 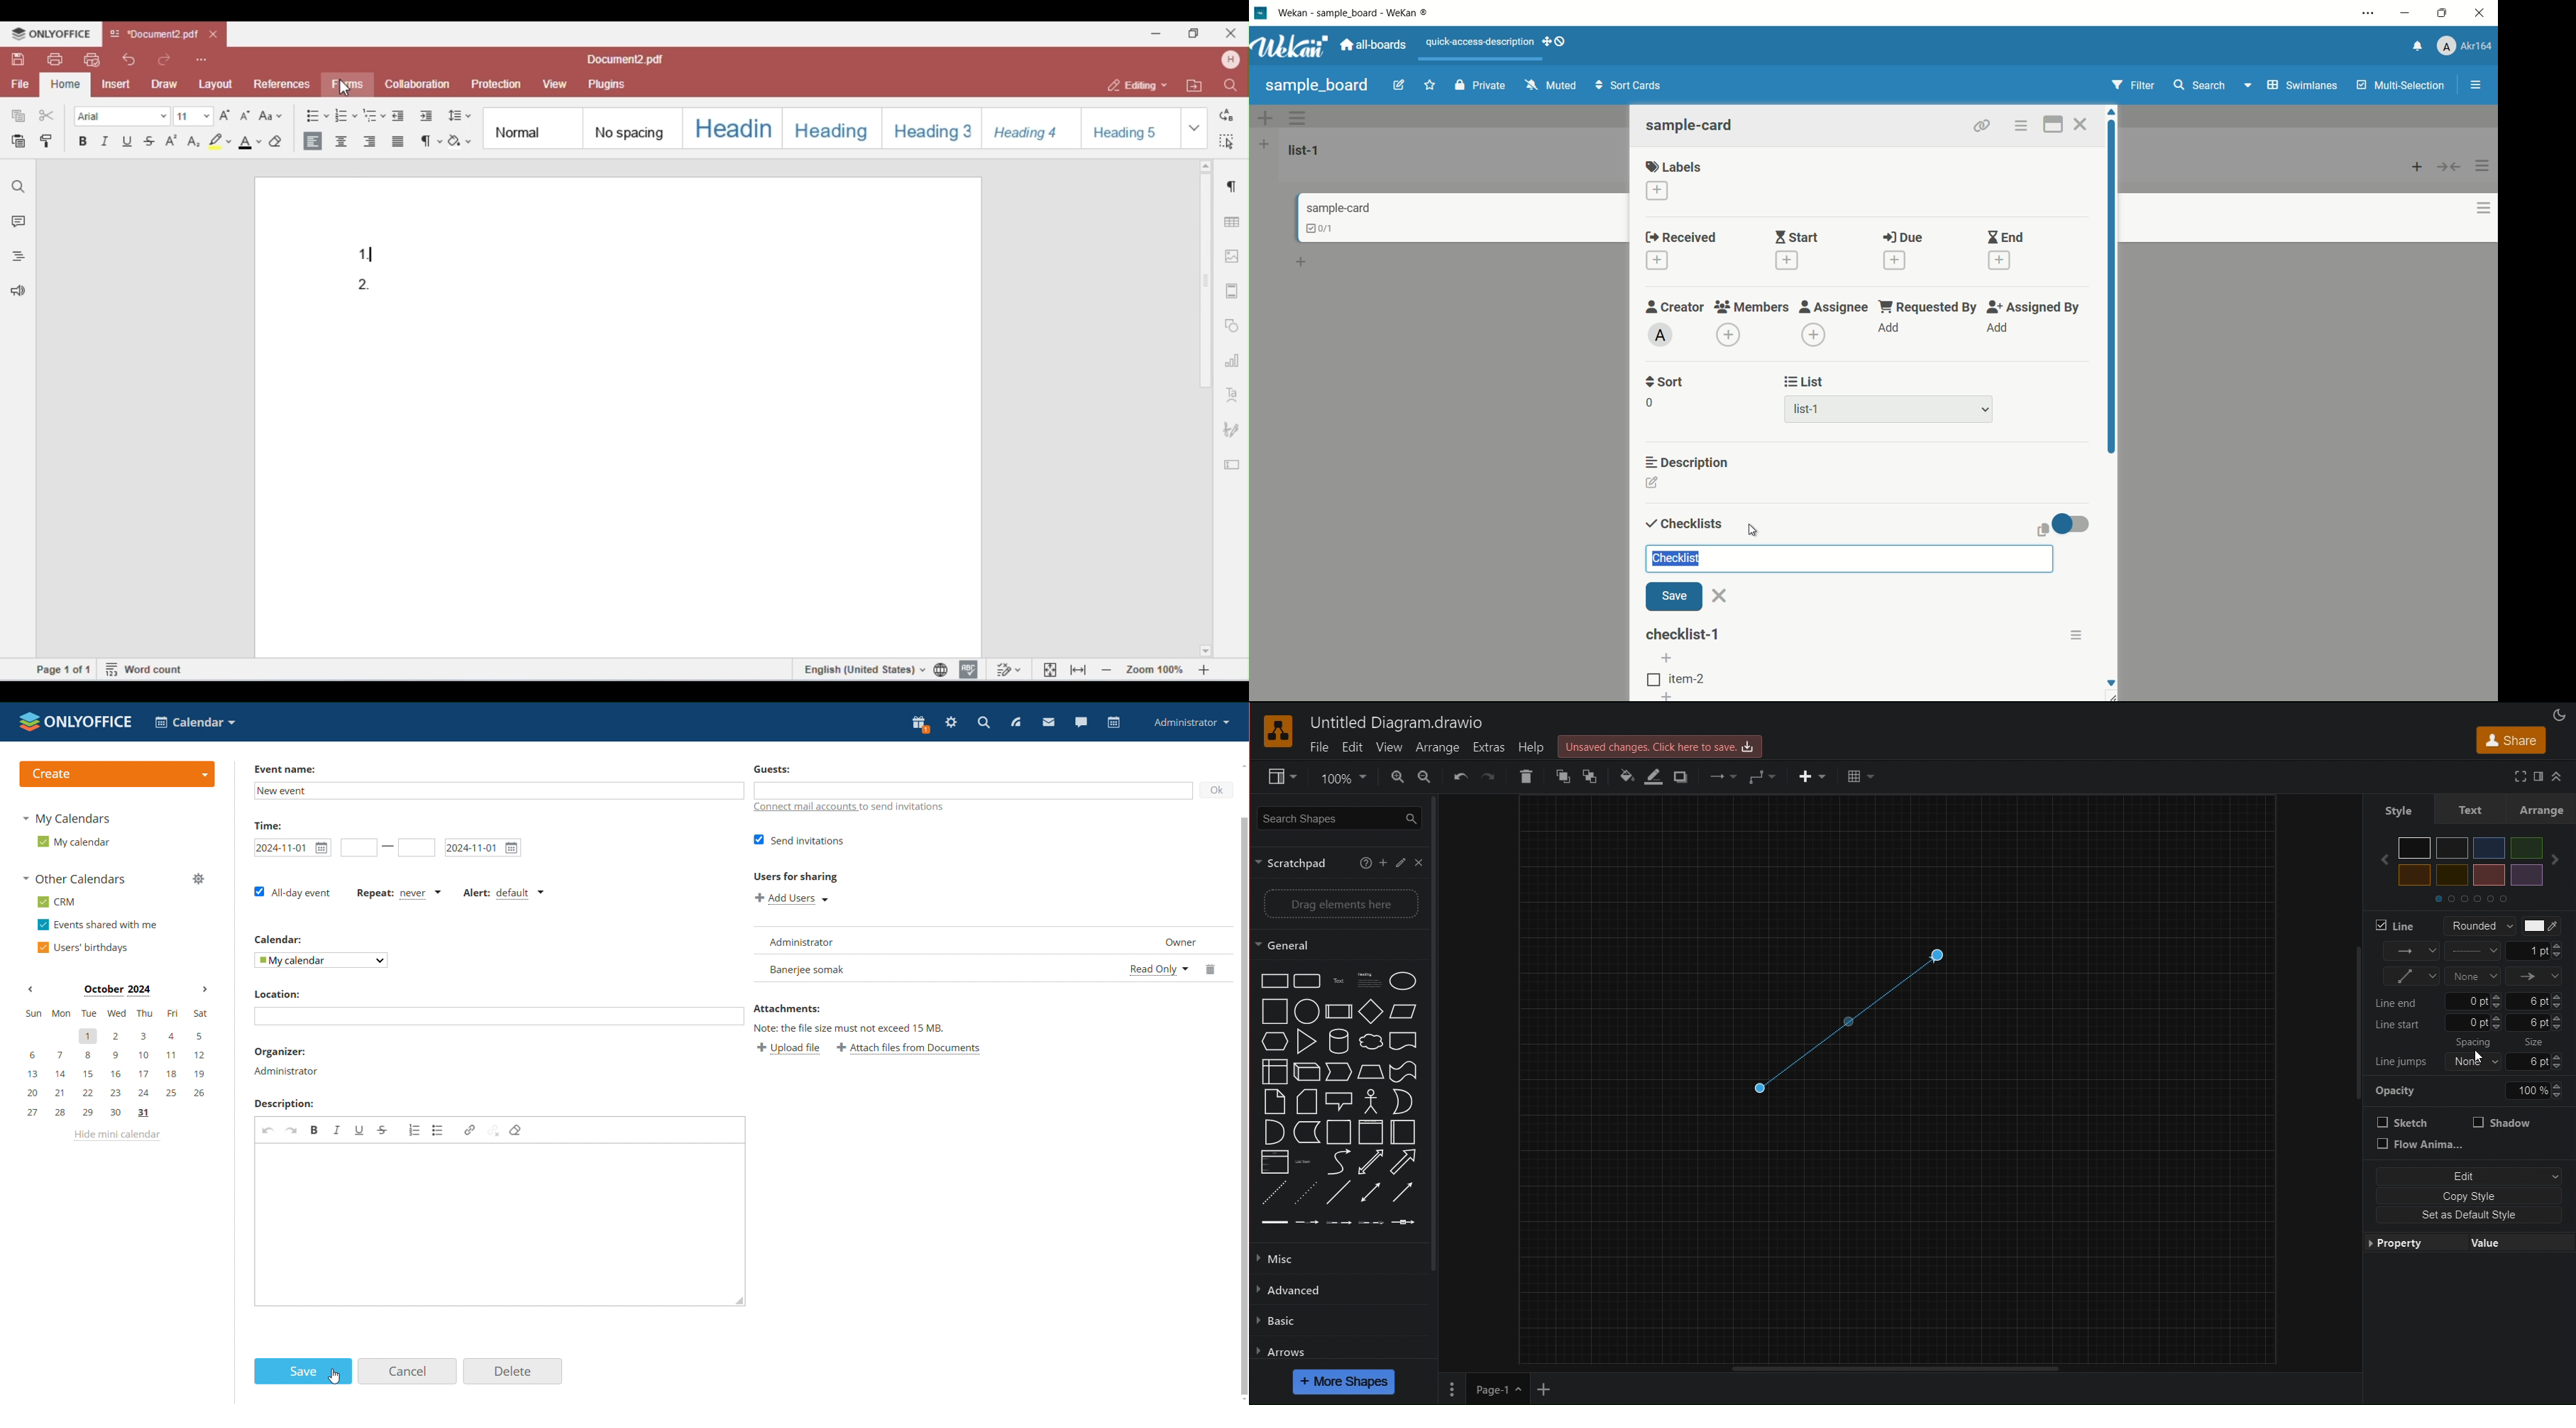 What do you see at coordinates (278, 995) in the screenshot?
I see `Location` at bounding box center [278, 995].